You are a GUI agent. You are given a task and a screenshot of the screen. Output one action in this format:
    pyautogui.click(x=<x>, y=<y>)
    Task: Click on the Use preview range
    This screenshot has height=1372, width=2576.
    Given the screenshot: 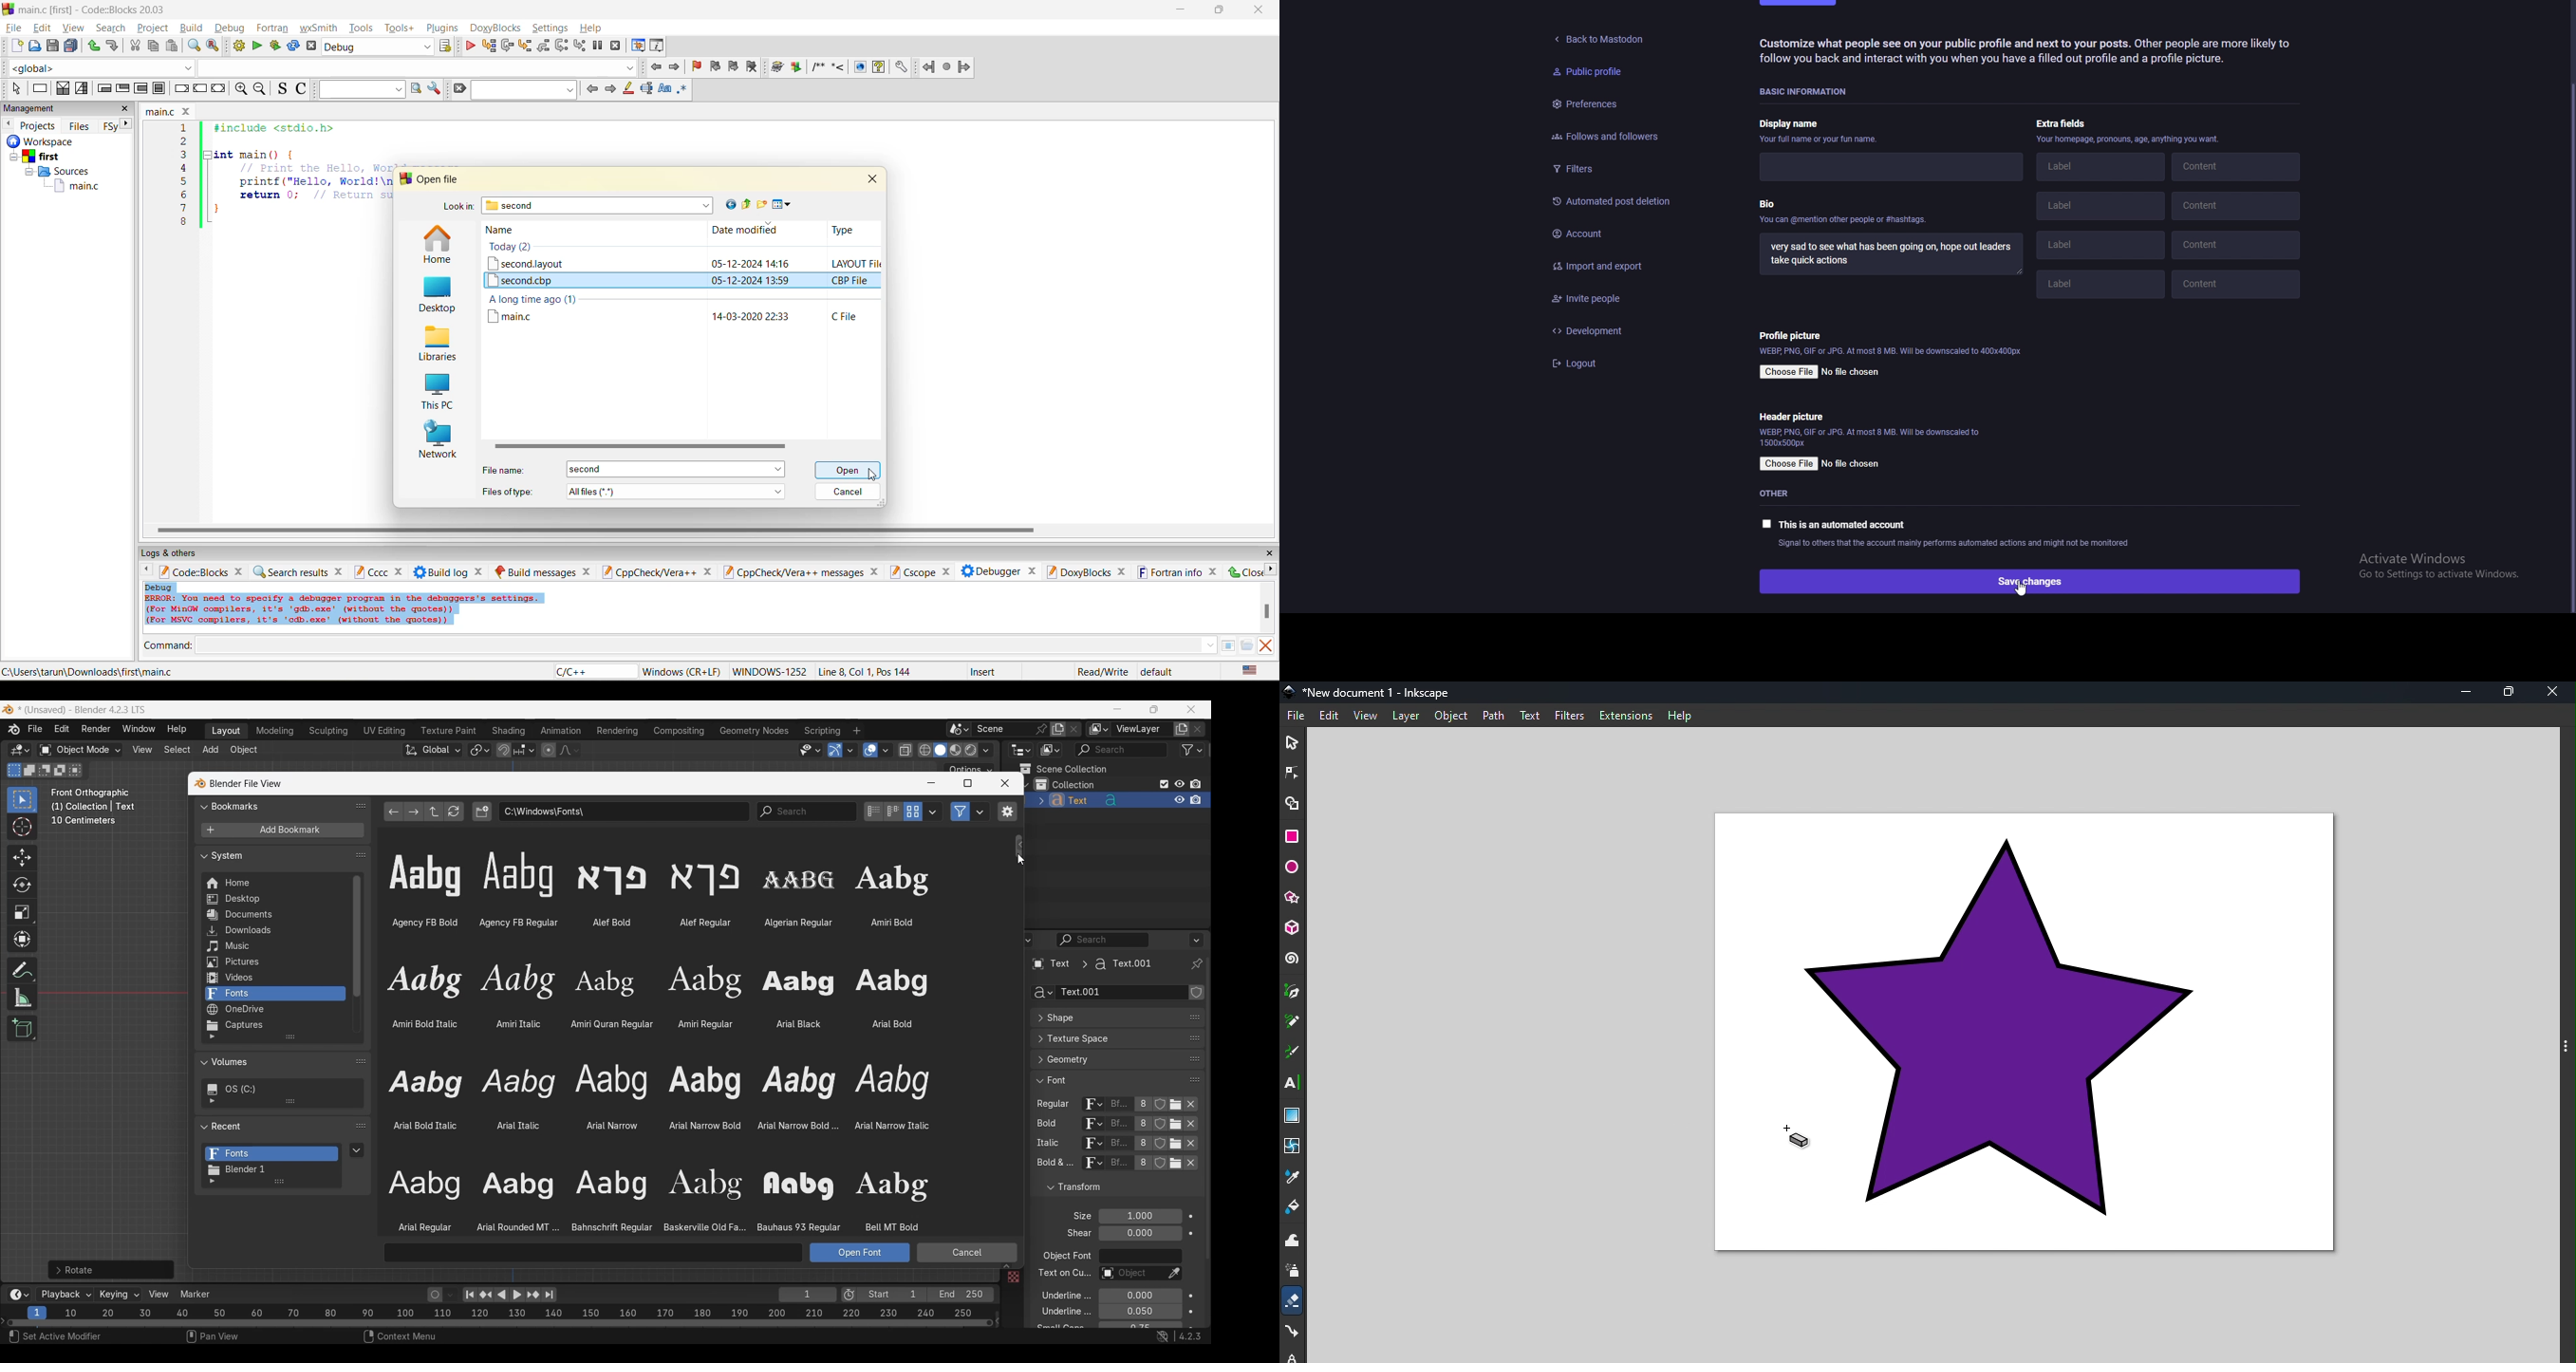 What is the action you would take?
    pyautogui.click(x=849, y=1295)
    